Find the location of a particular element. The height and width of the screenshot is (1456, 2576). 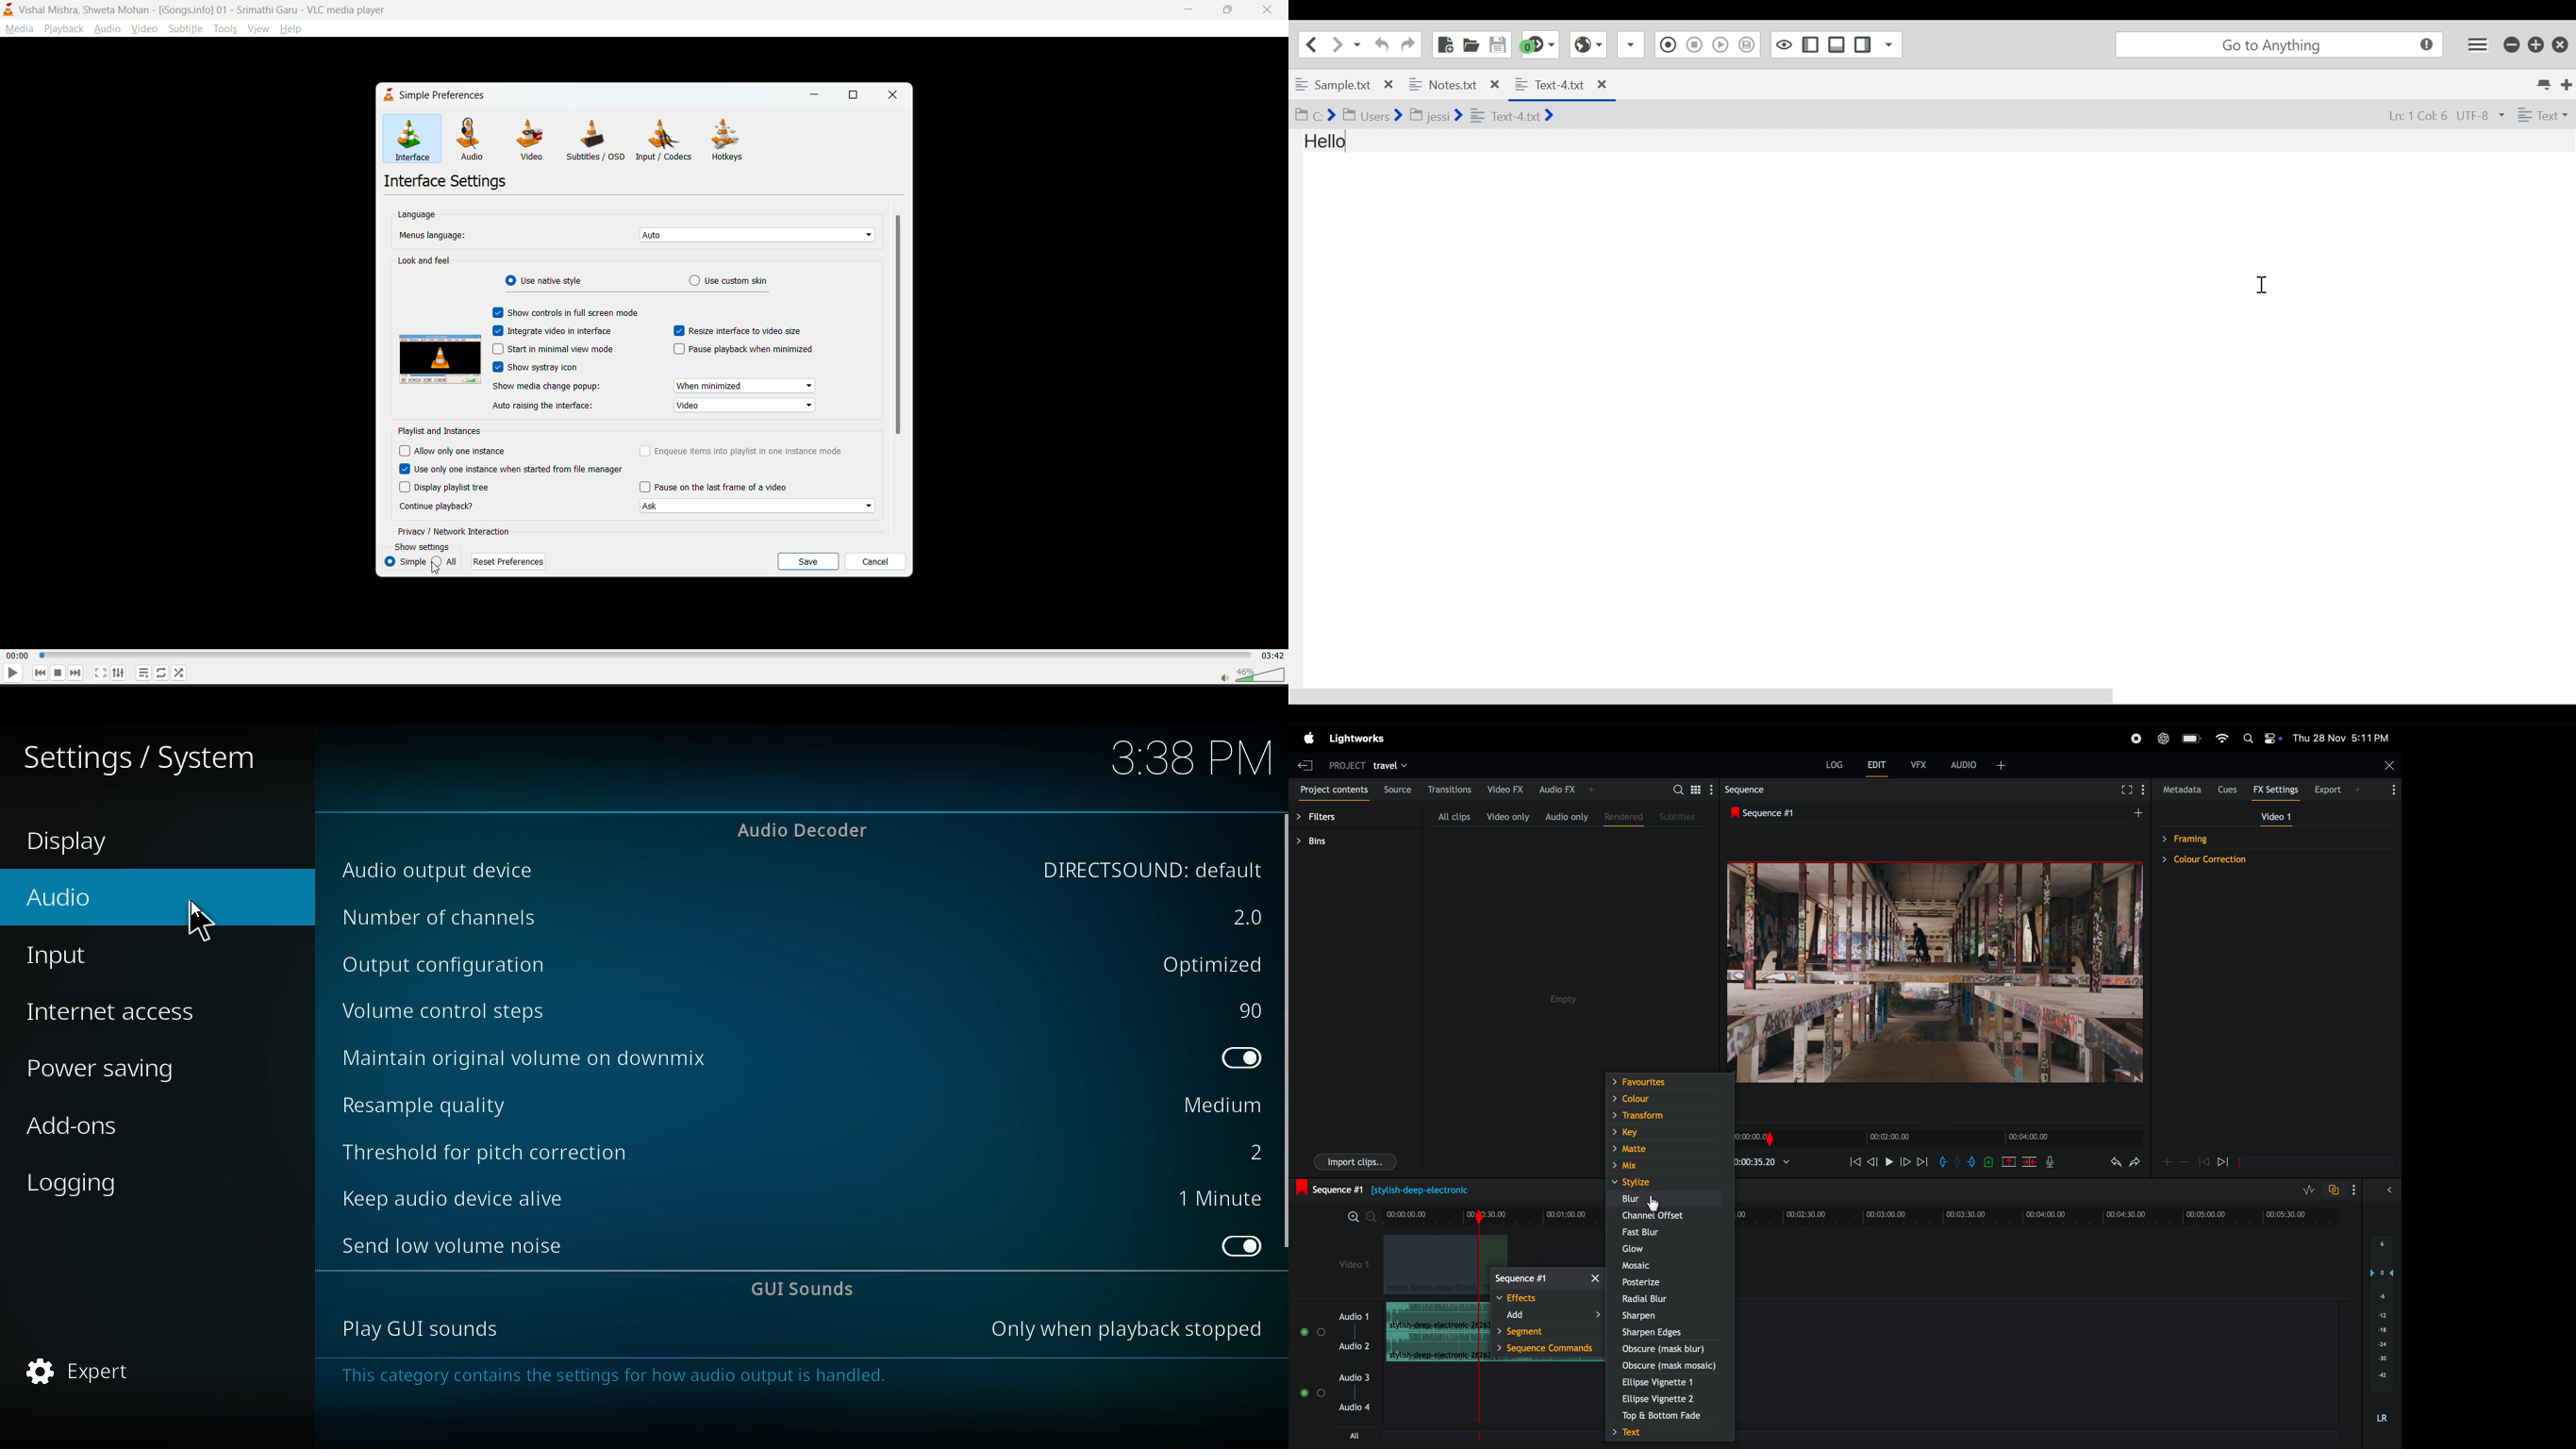

Audio Clip is located at coordinates (1431, 1348).